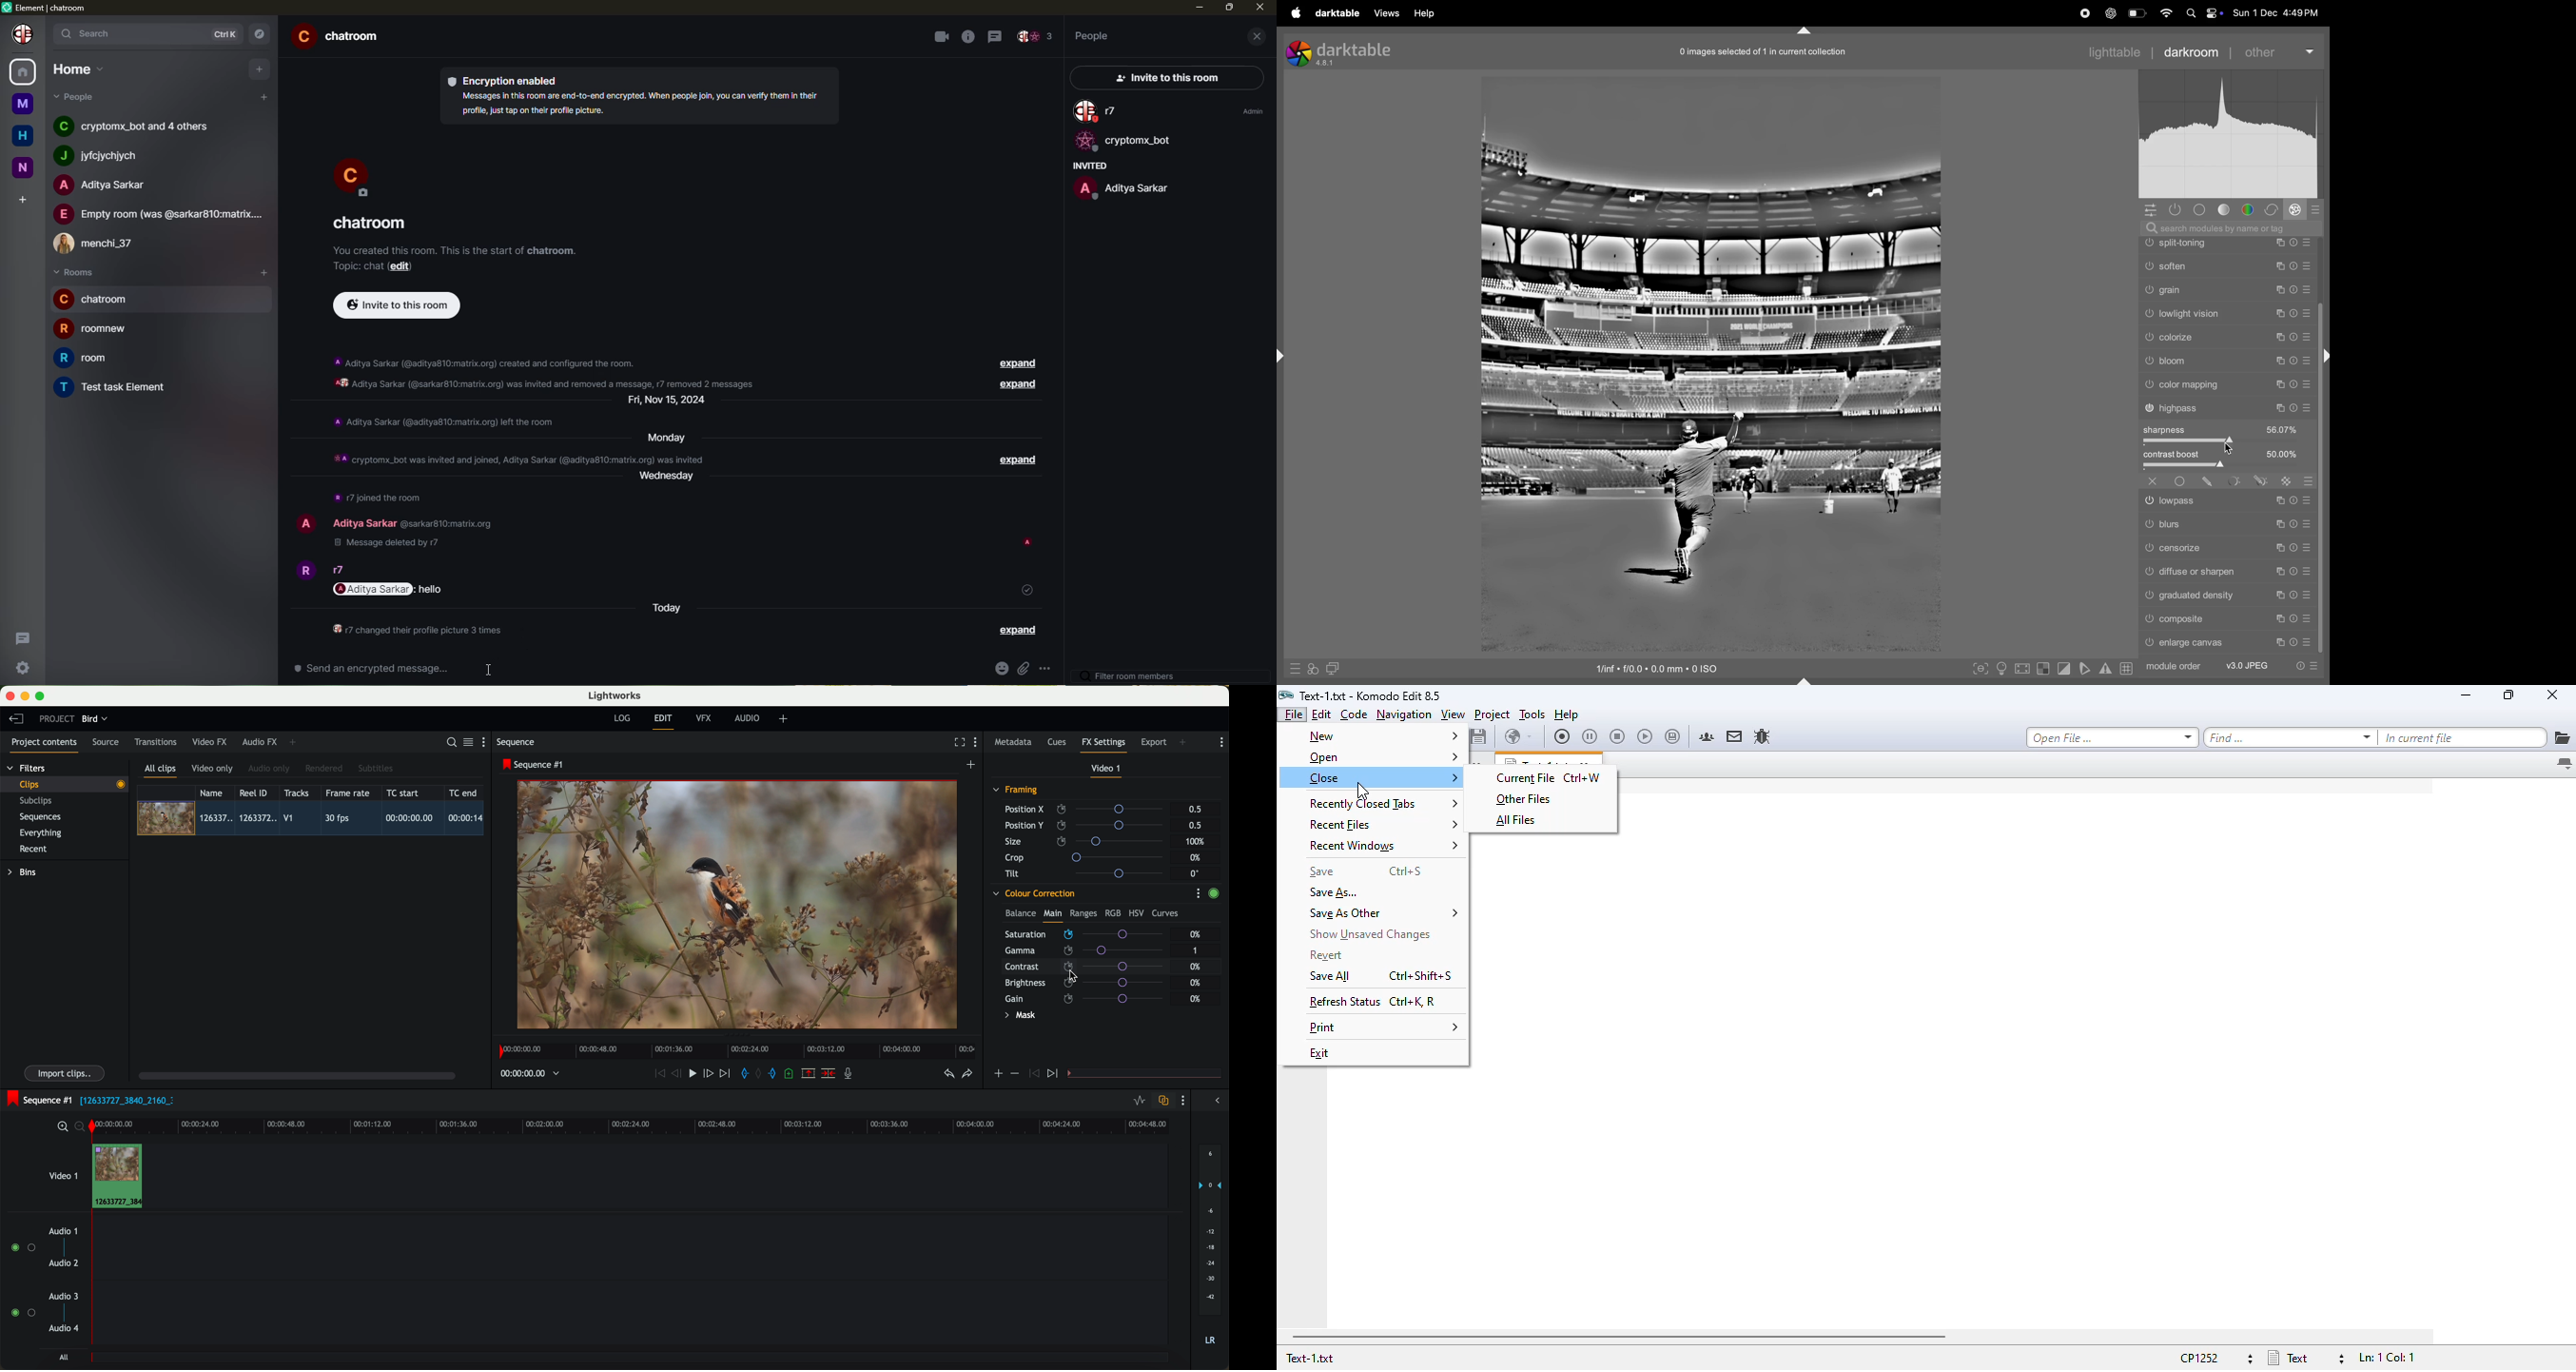  What do you see at coordinates (1335, 892) in the screenshot?
I see `save as` at bounding box center [1335, 892].